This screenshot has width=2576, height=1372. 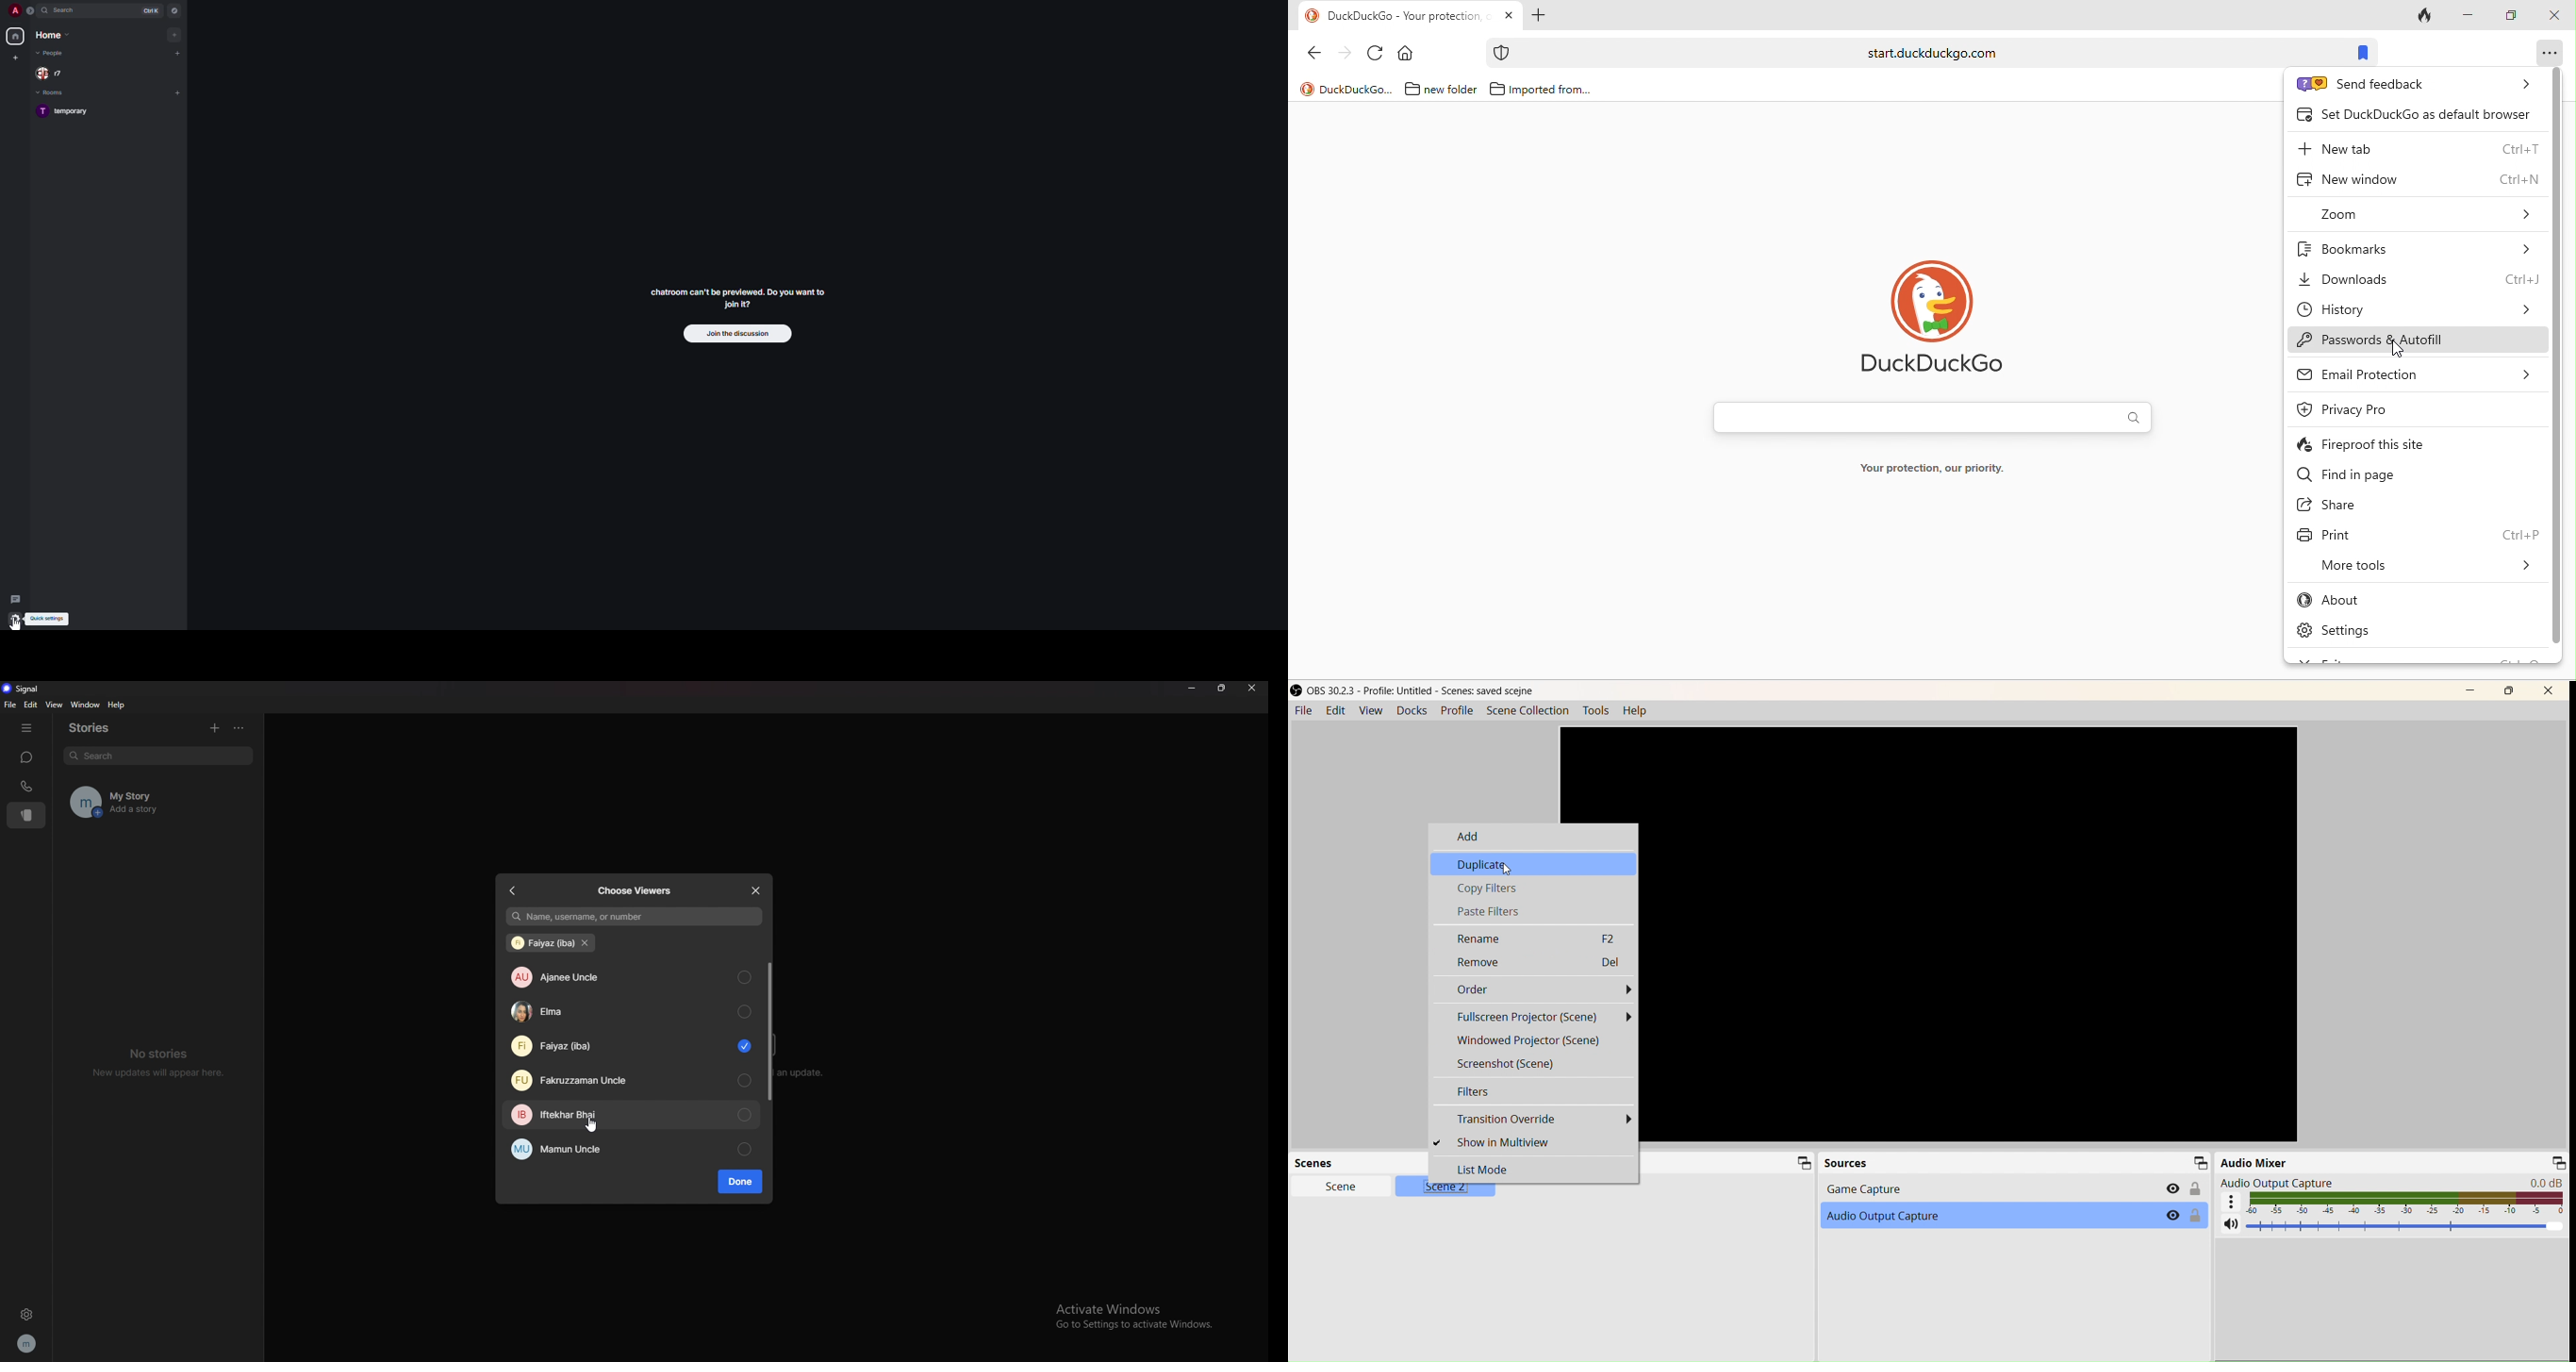 I want to click on View, so click(x=1370, y=710).